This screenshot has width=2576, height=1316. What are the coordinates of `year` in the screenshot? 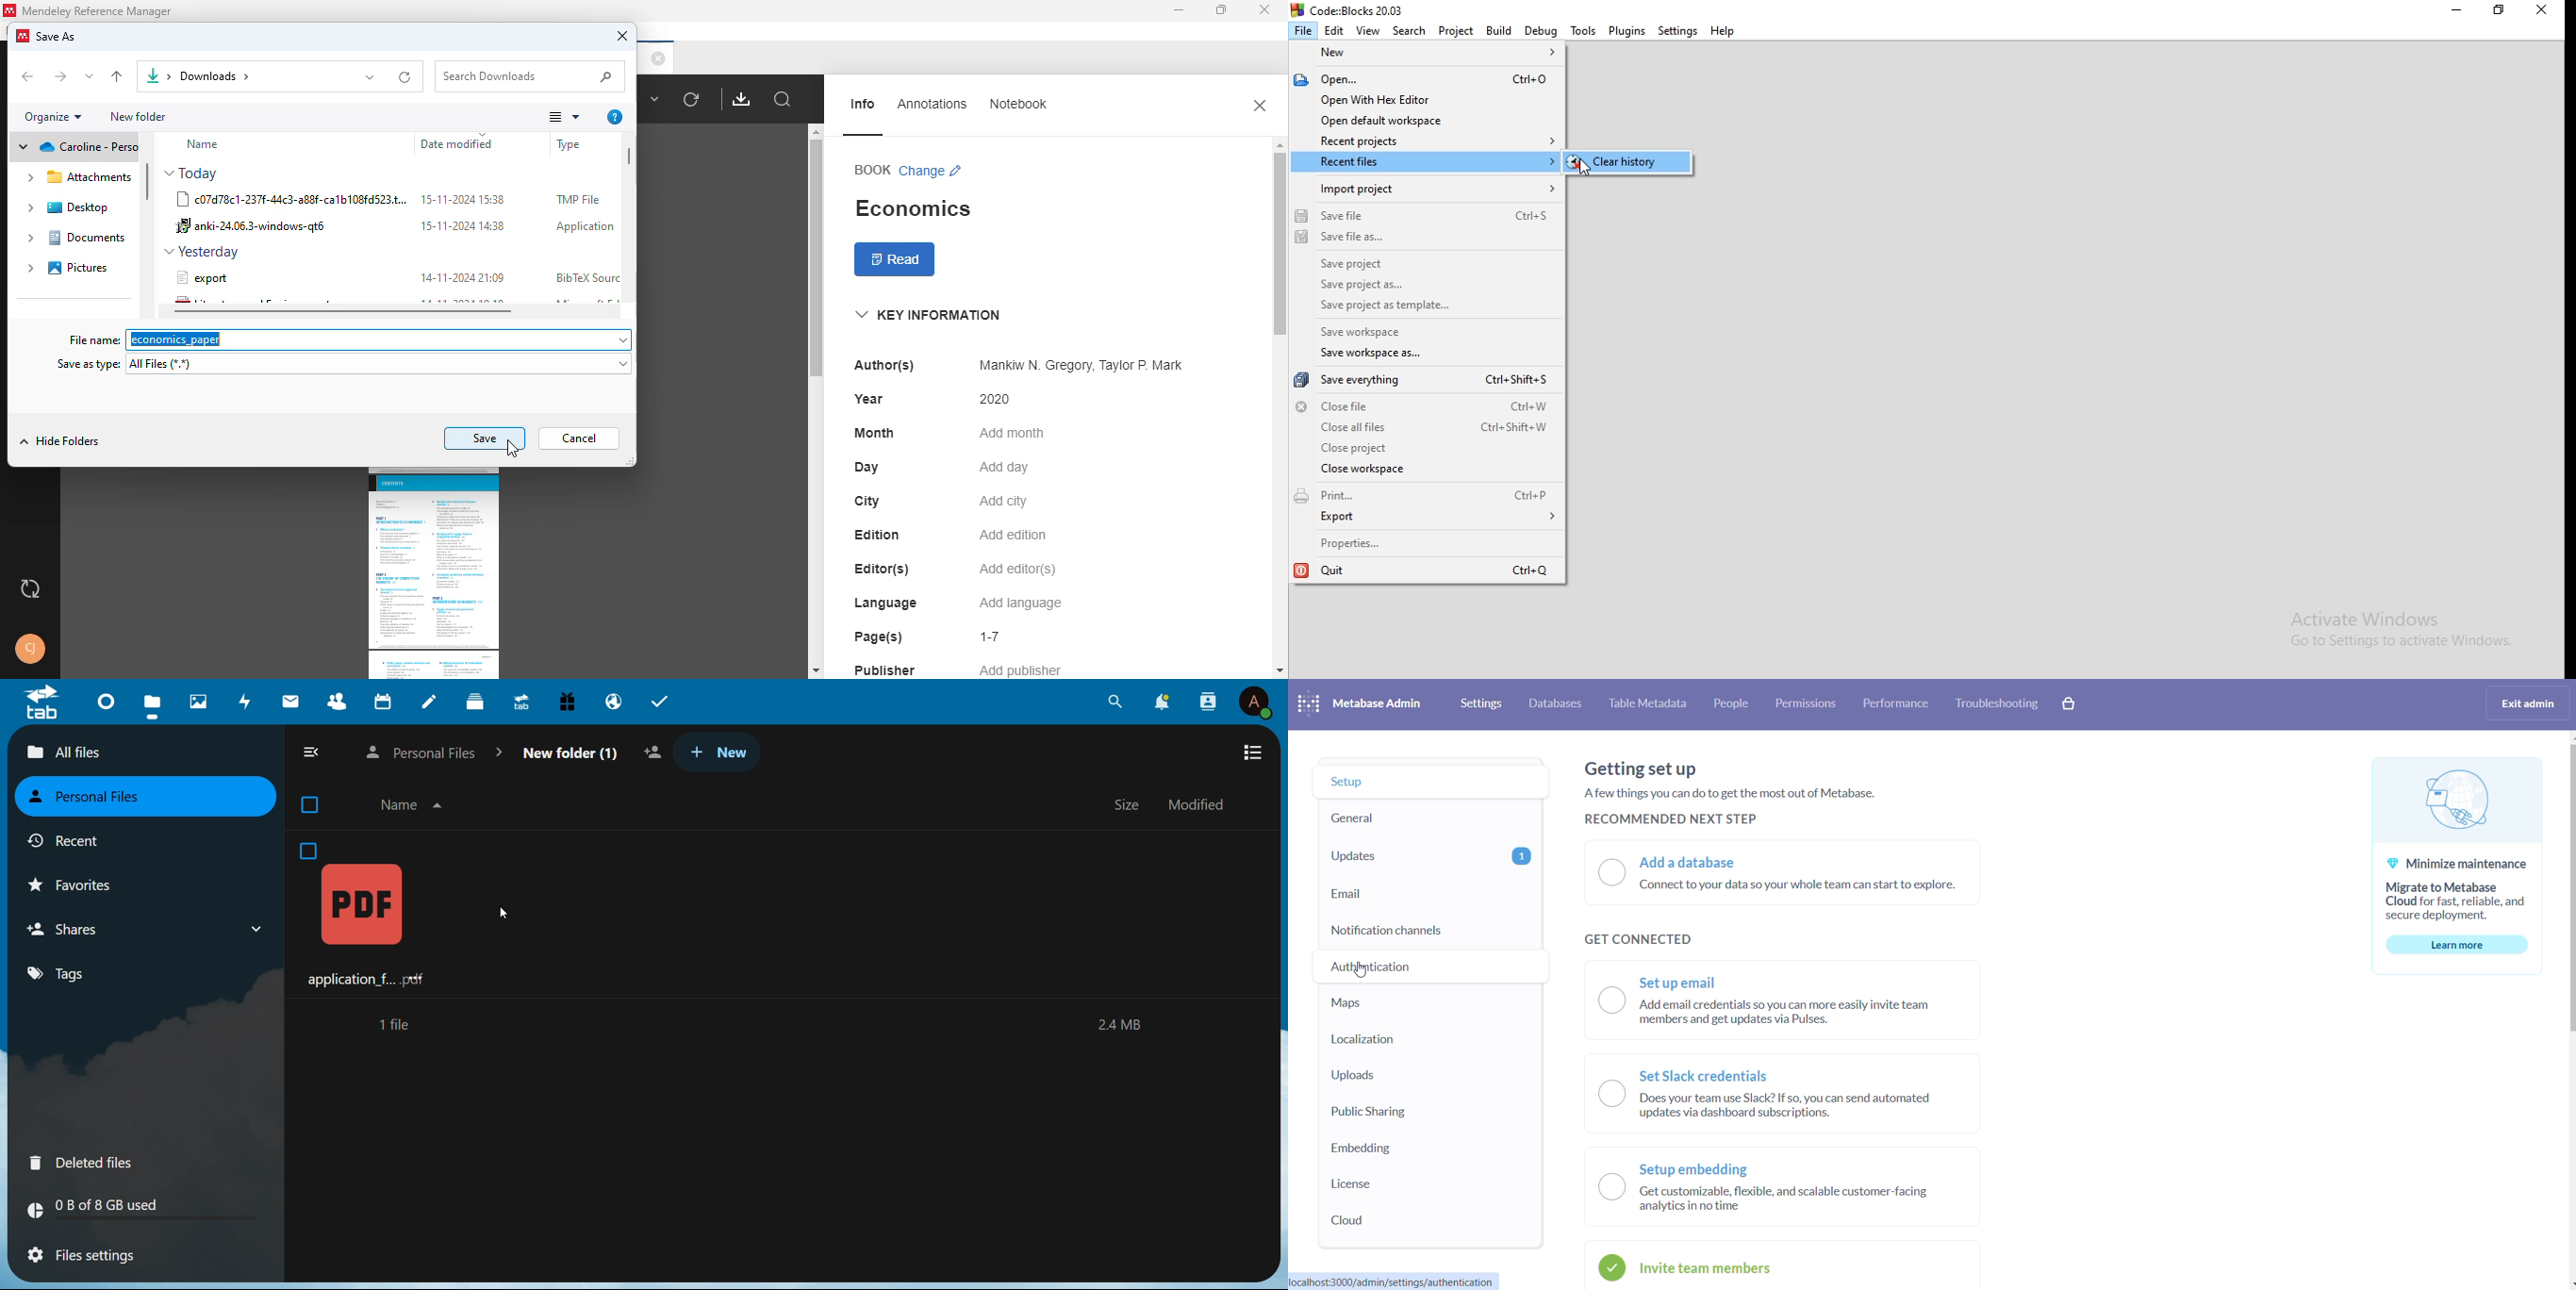 It's located at (868, 399).